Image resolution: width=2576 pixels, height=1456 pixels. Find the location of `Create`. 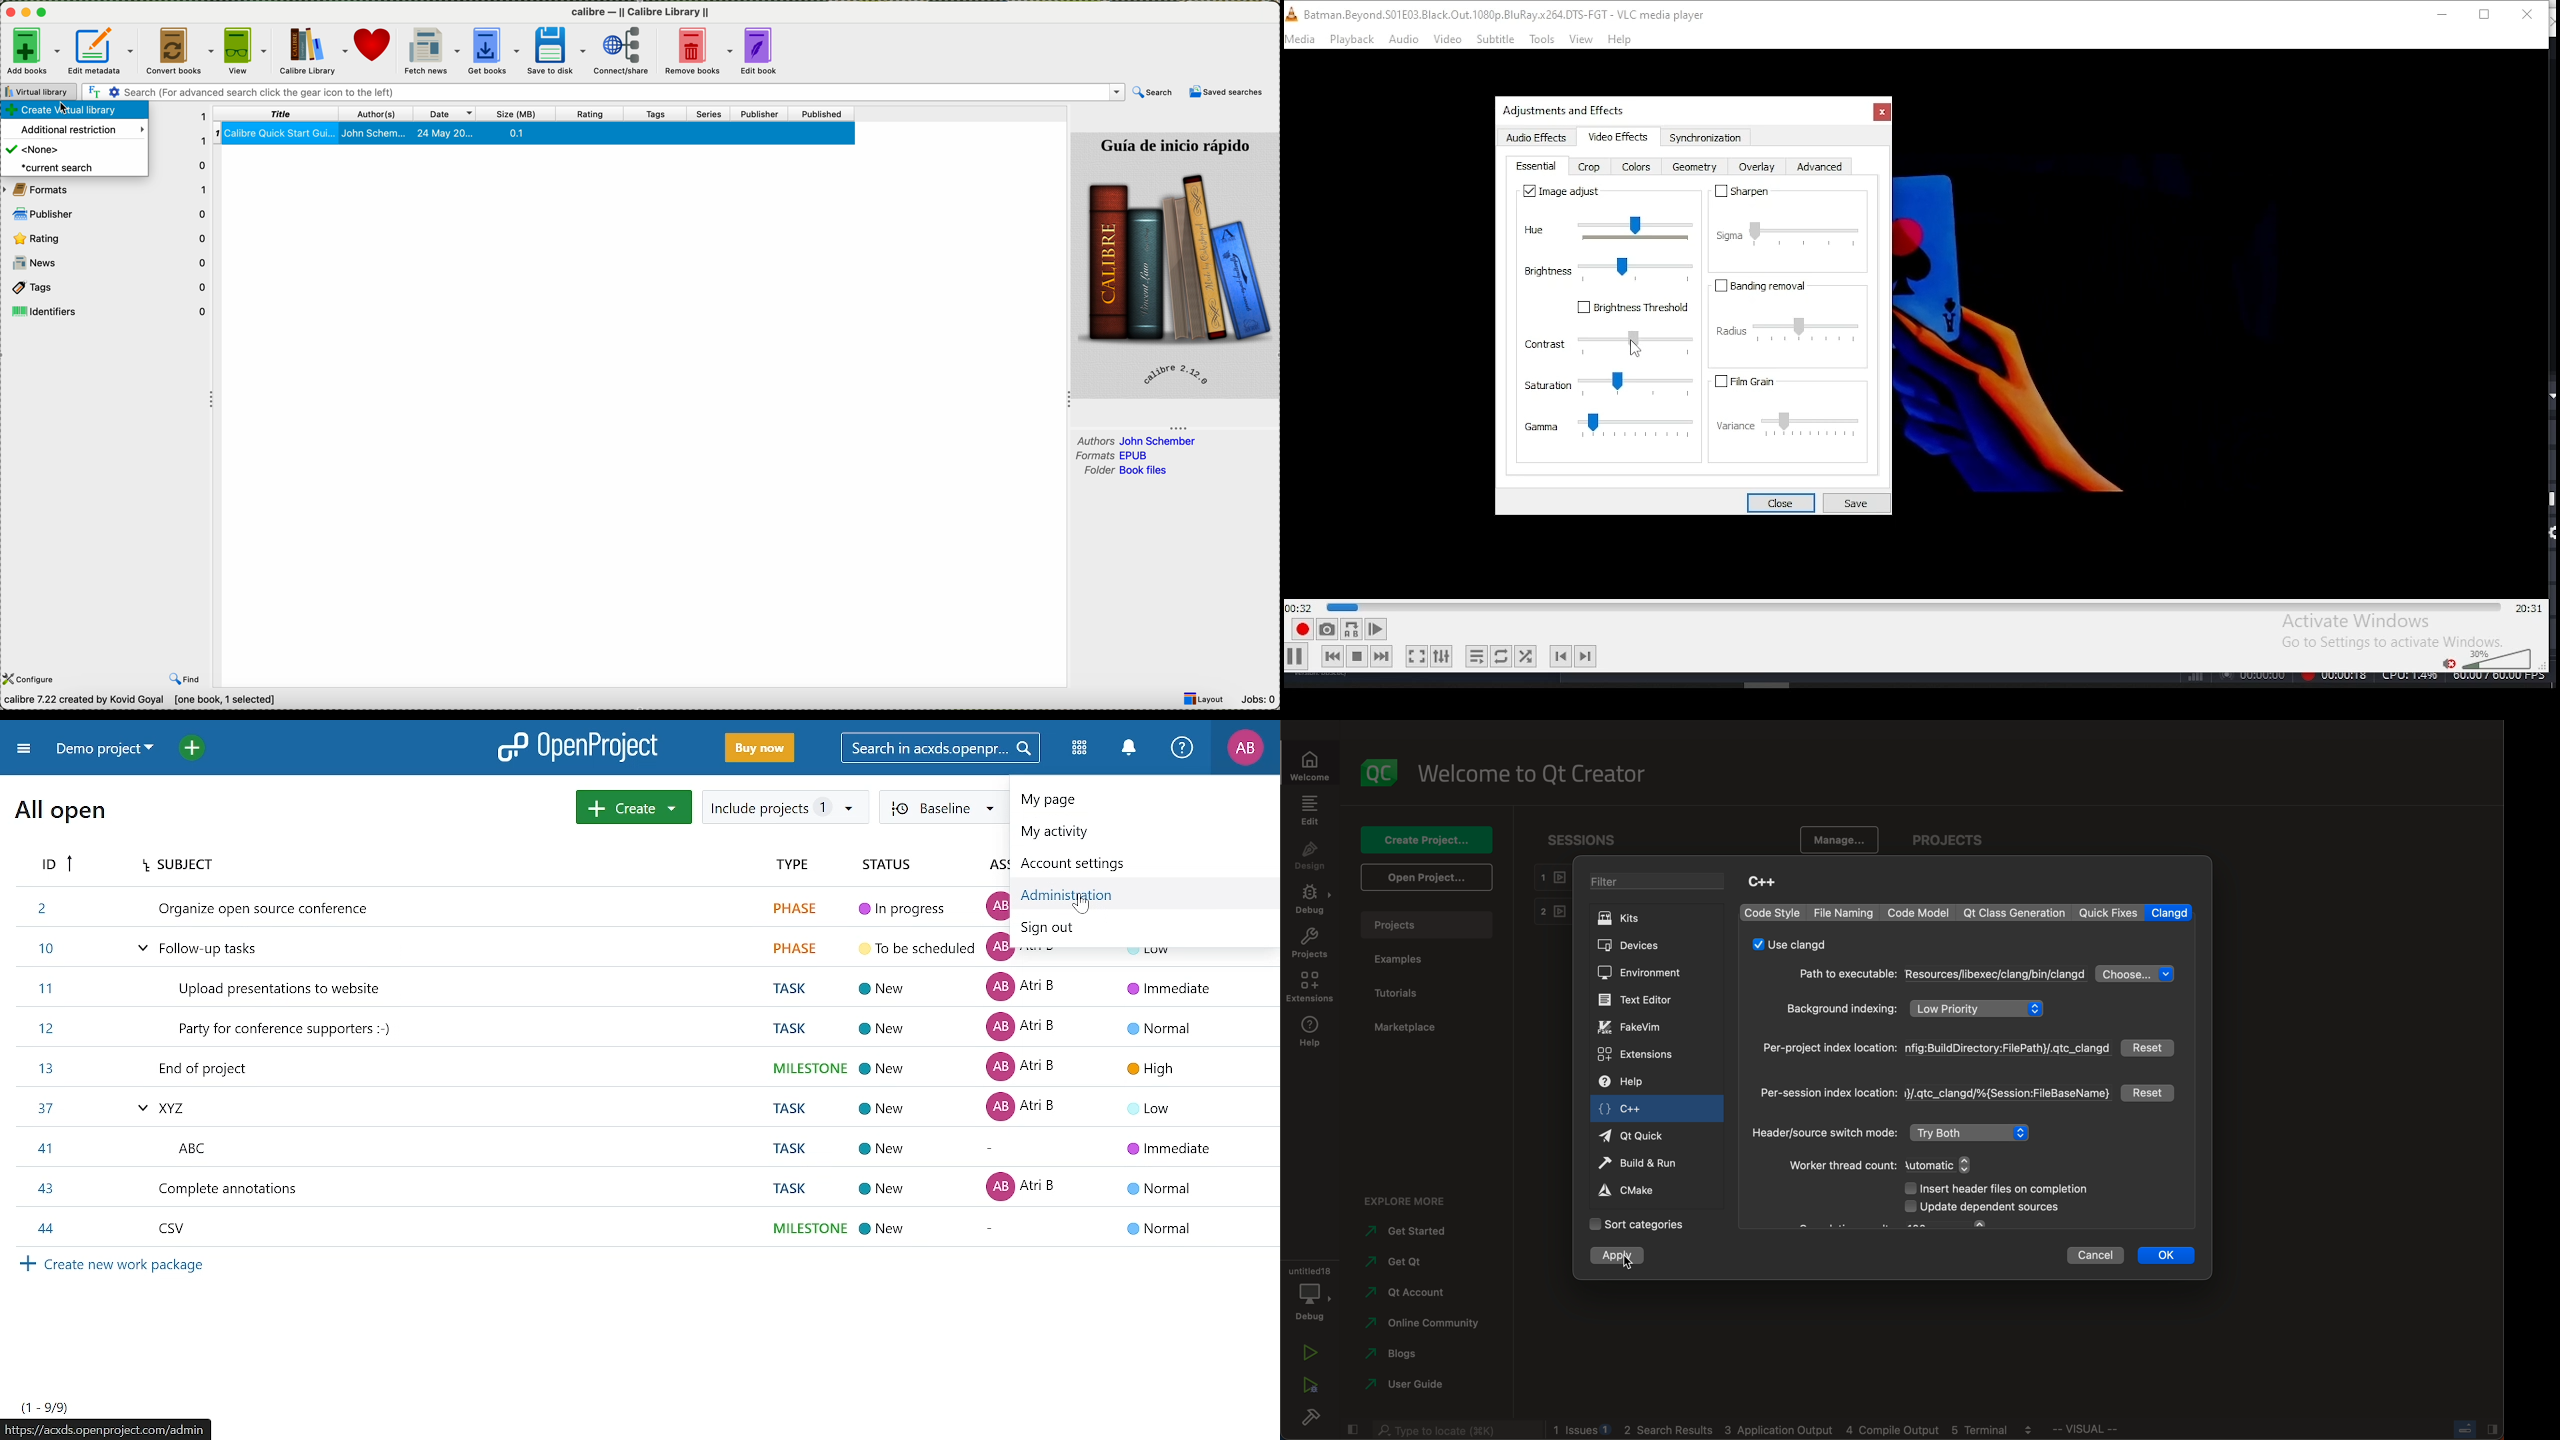

Create is located at coordinates (634, 807).